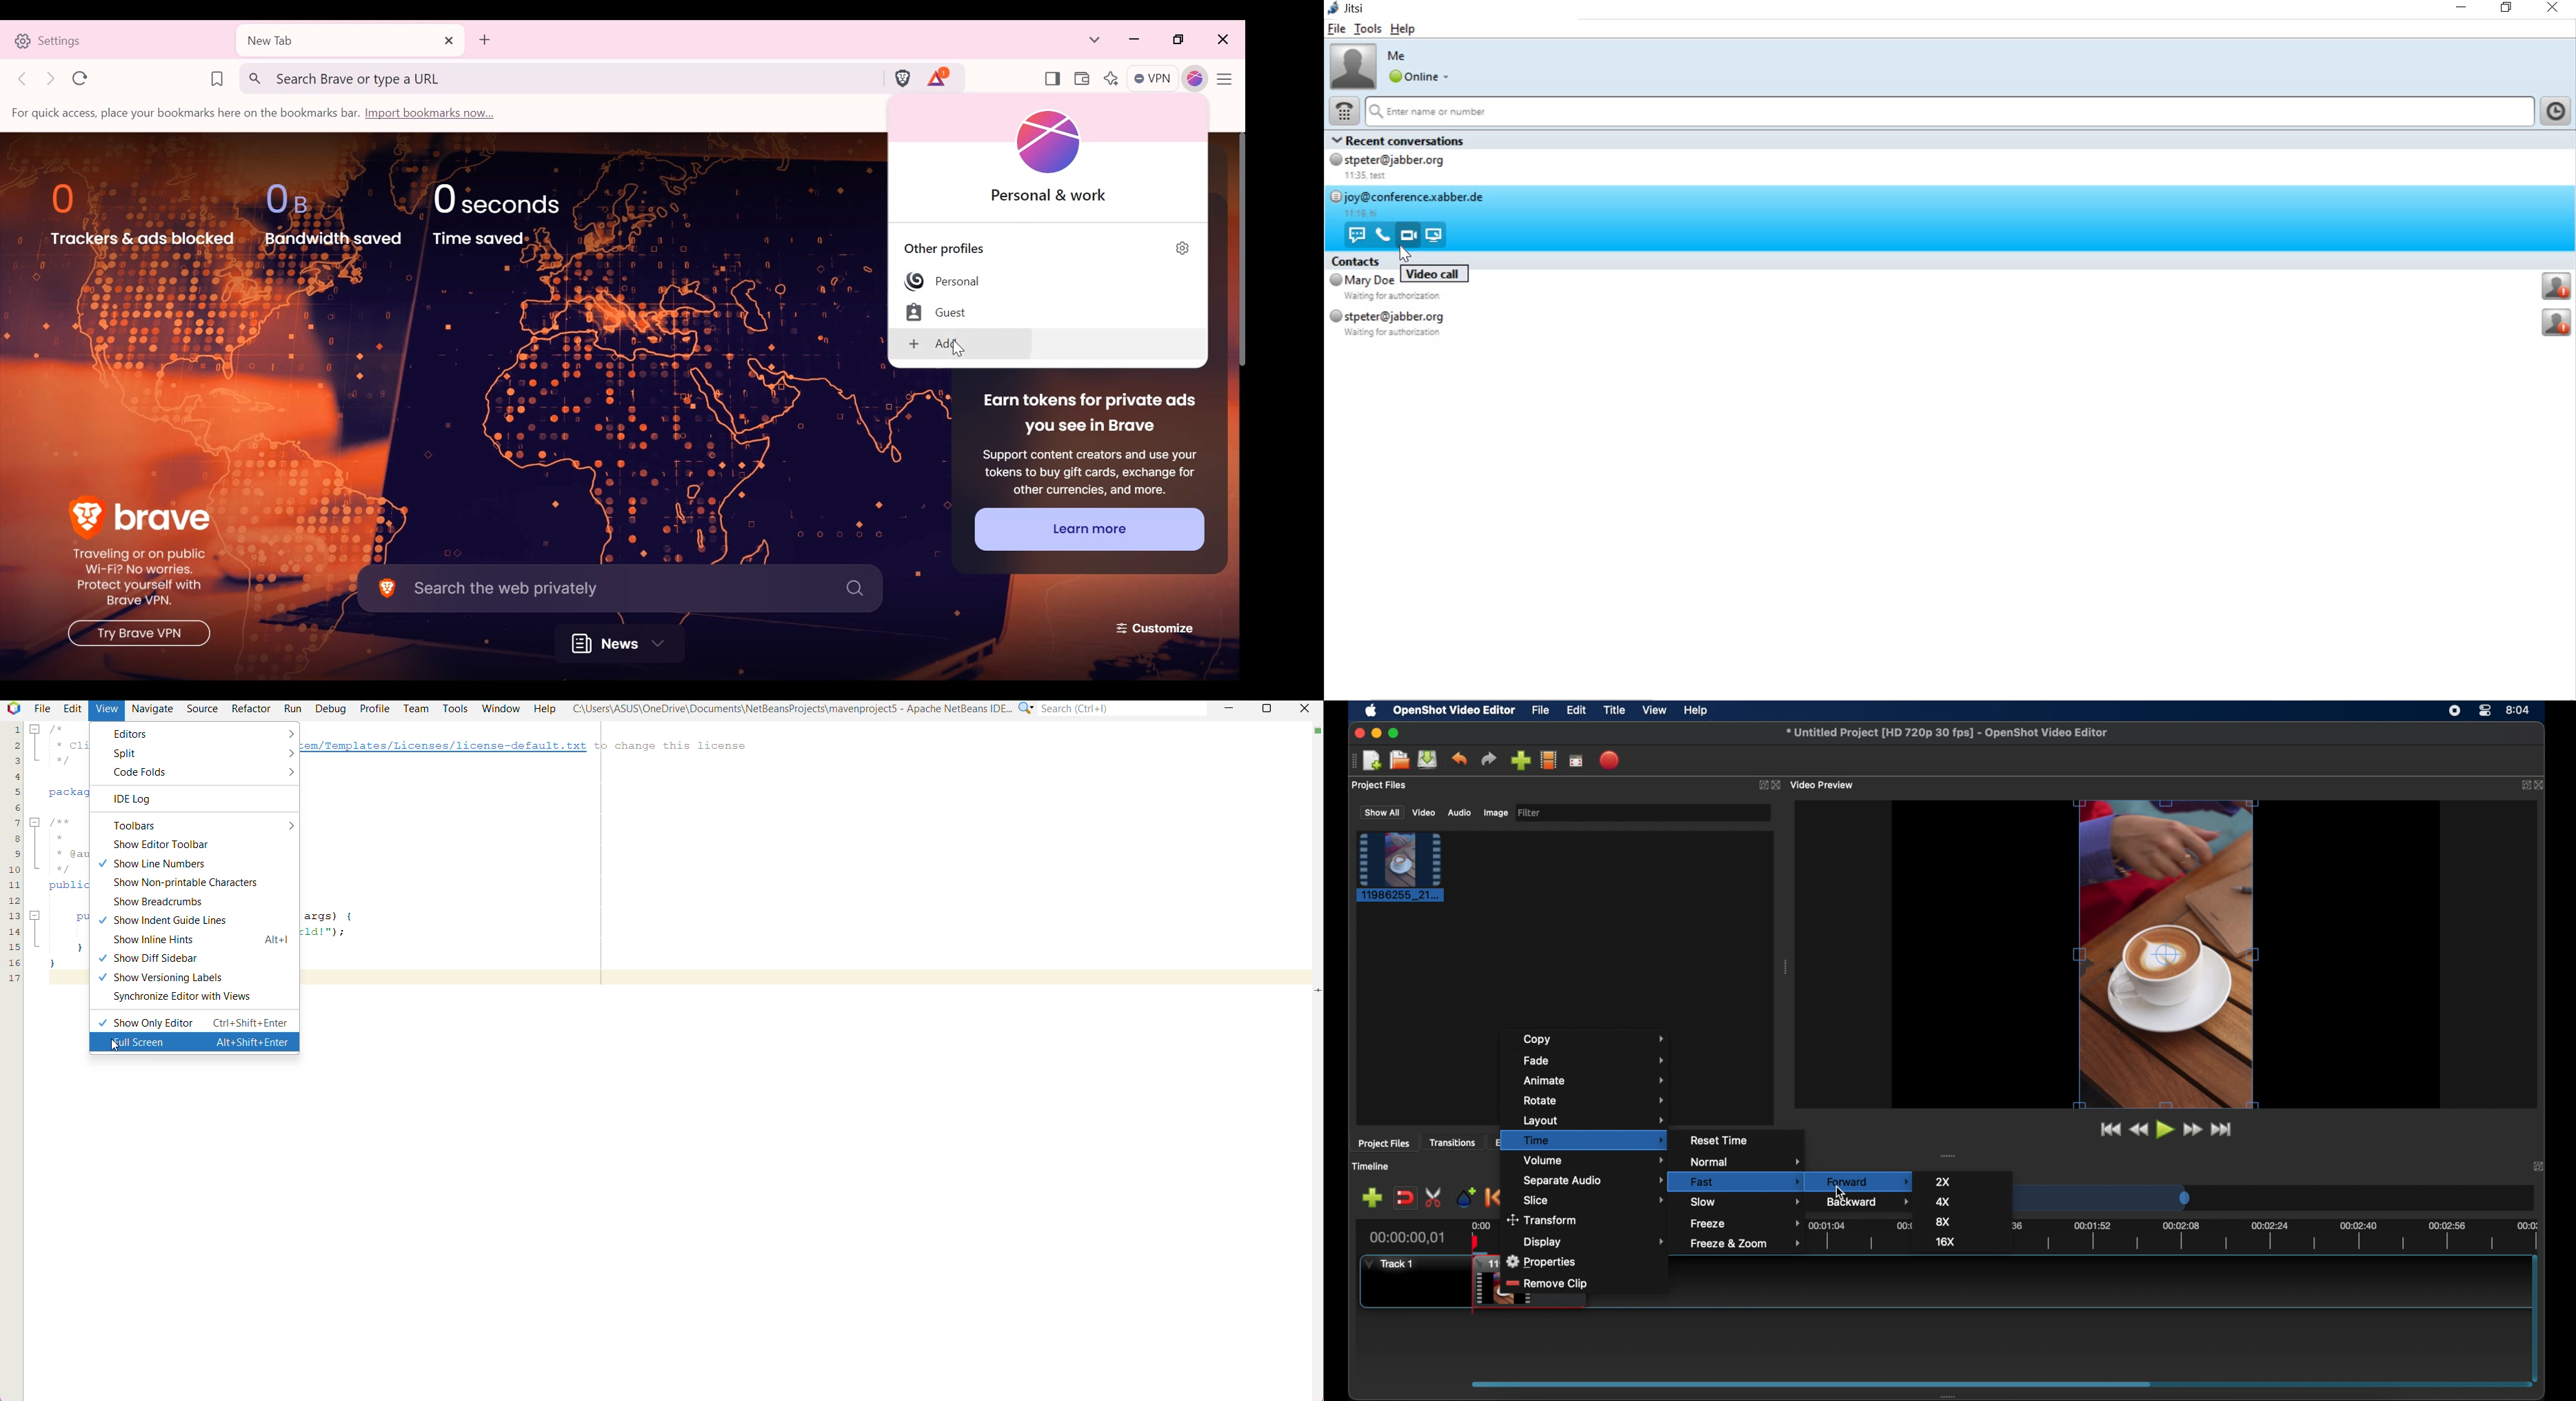 Image resolution: width=2576 pixels, height=1428 pixels. I want to click on project files, so click(1384, 1144).